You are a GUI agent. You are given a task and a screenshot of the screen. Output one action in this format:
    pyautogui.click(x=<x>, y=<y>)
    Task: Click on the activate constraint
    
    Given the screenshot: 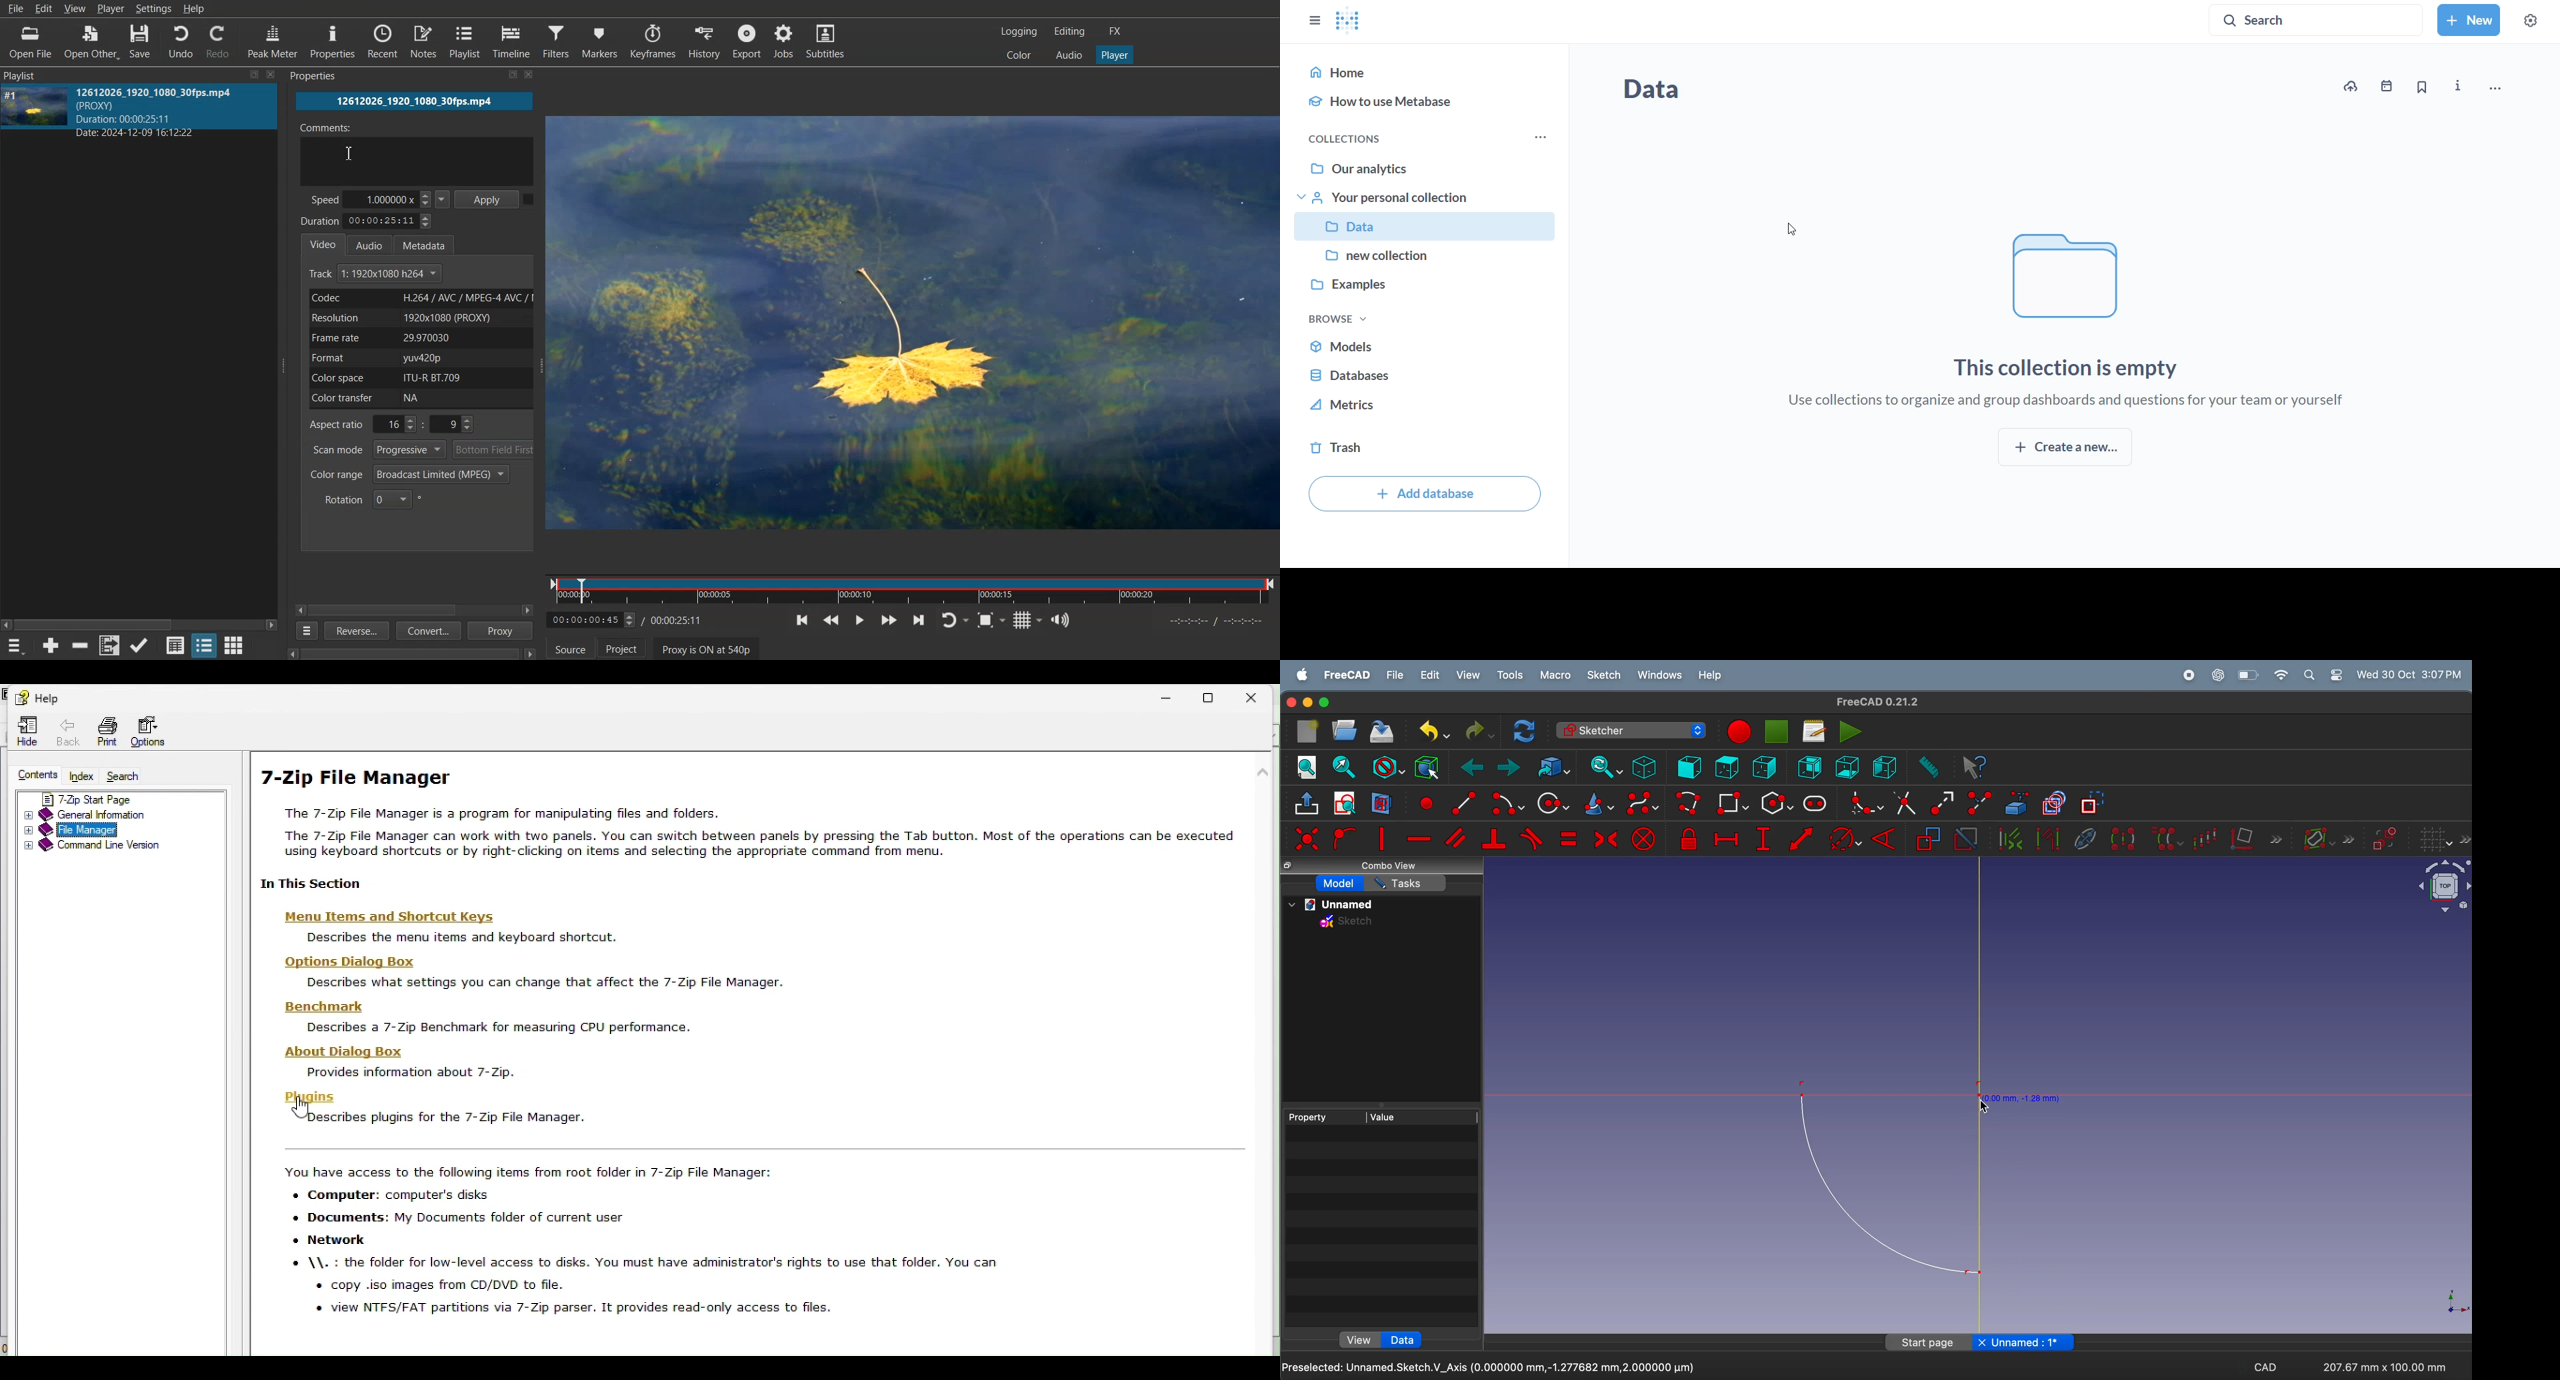 What is the action you would take?
    pyautogui.click(x=1965, y=840)
    